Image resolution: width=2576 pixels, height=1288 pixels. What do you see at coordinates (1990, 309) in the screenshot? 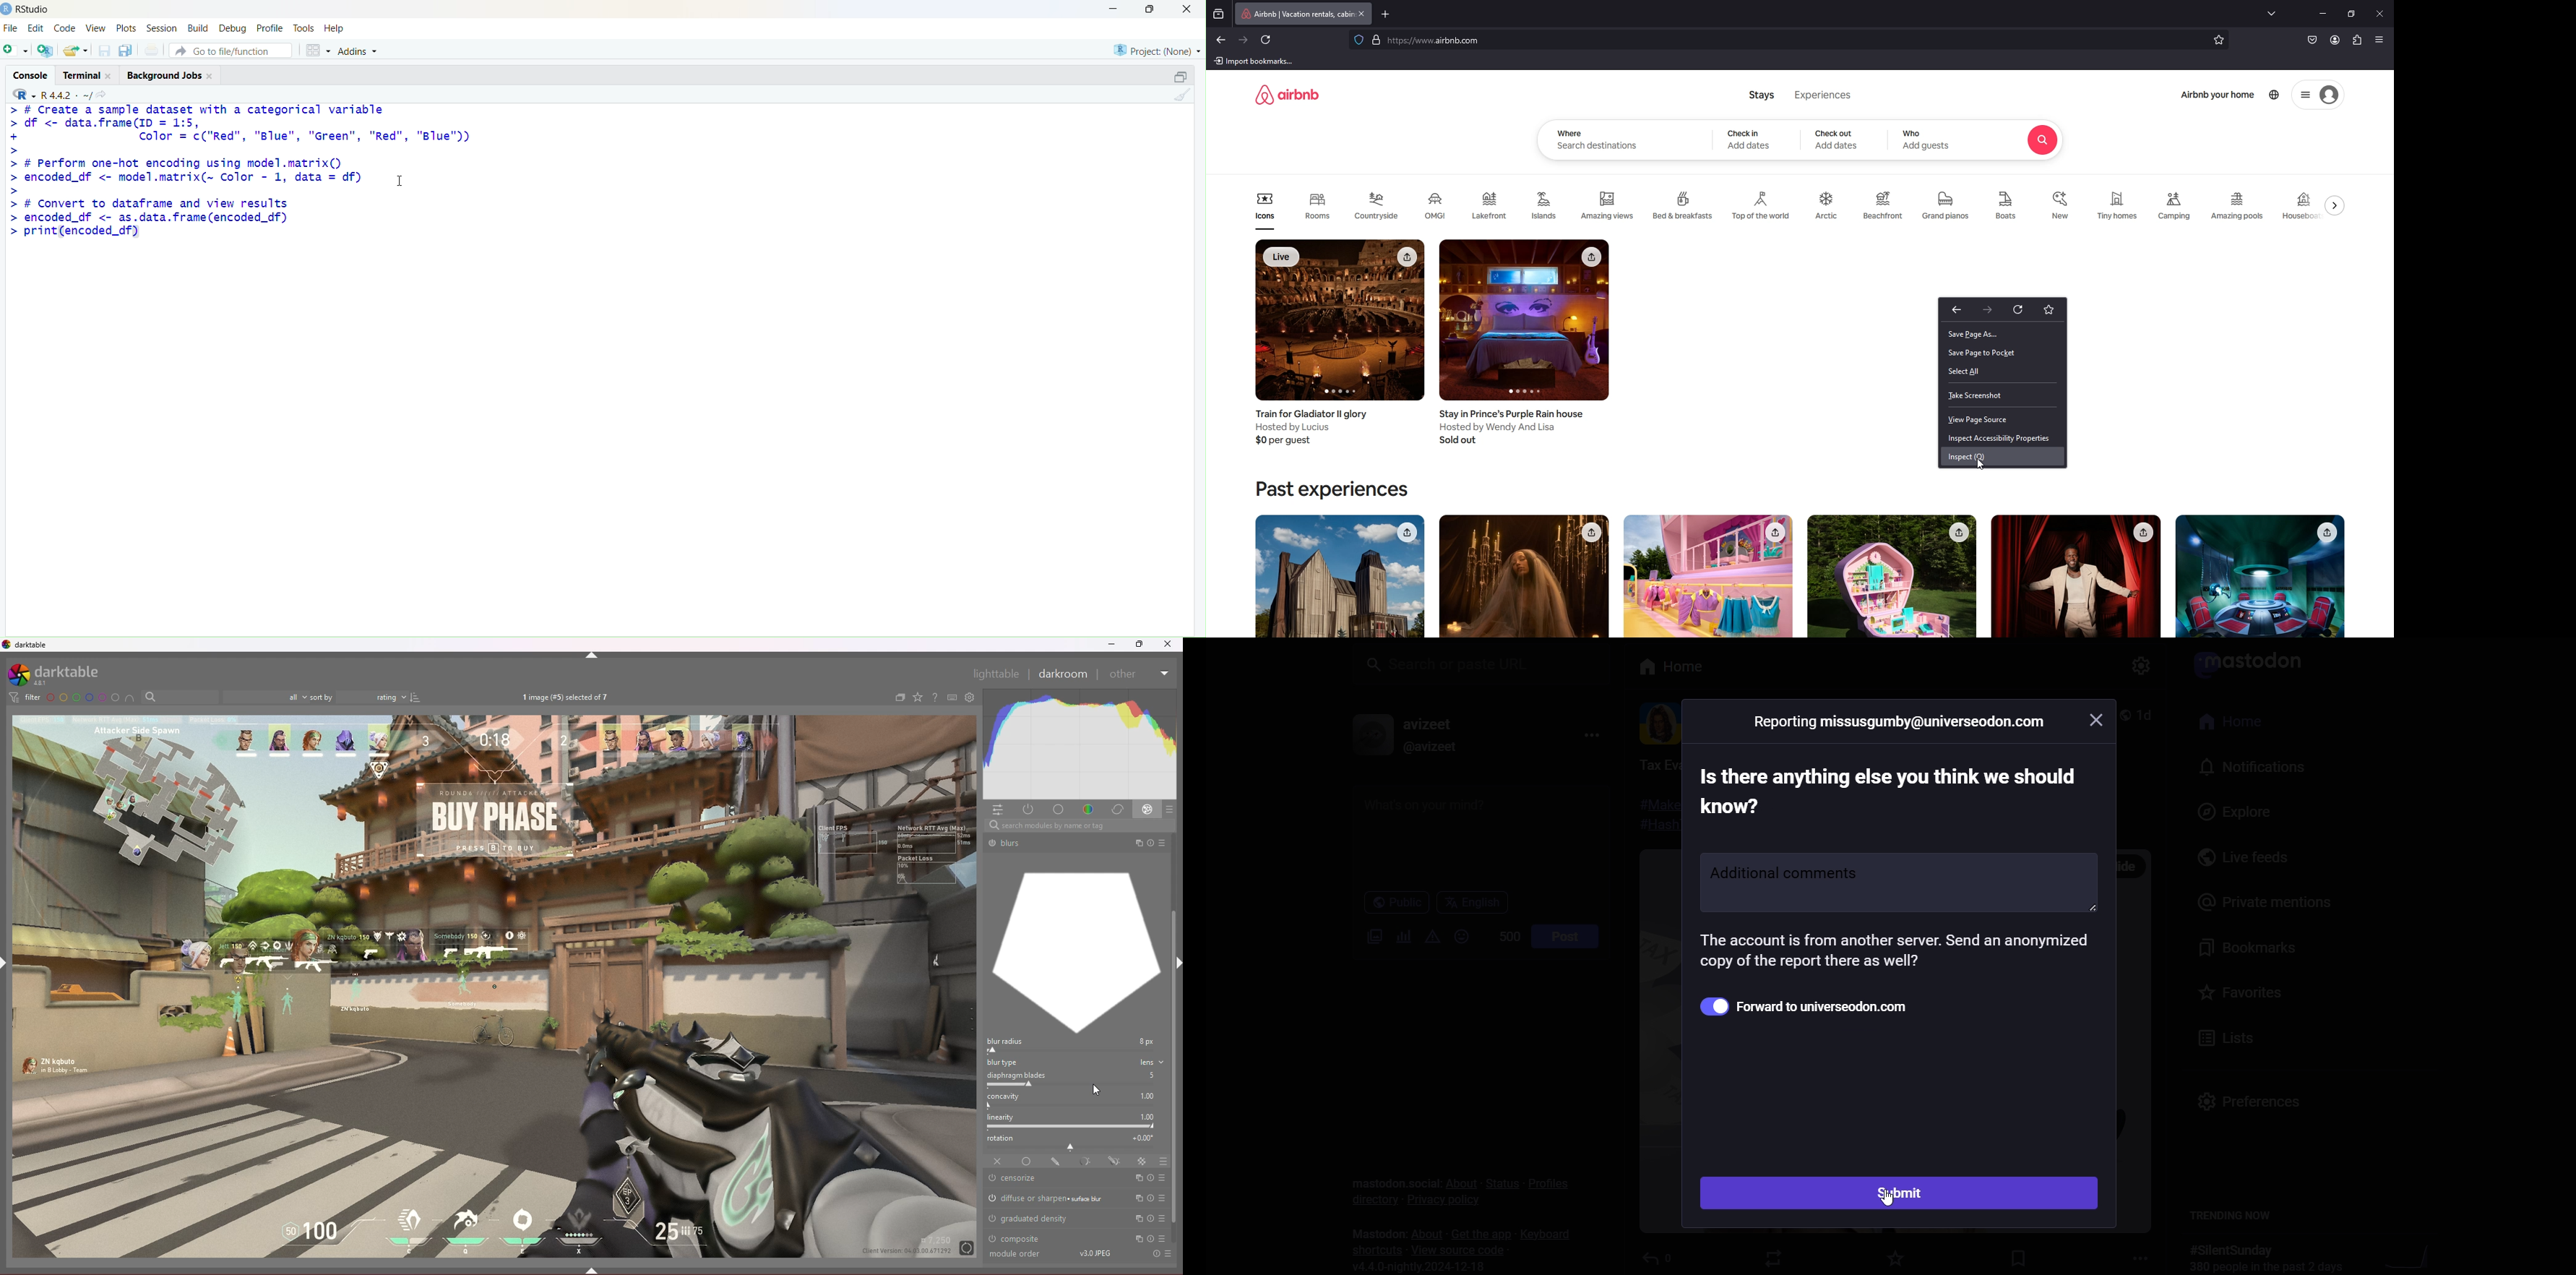
I see `forward` at bounding box center [1990, 309].